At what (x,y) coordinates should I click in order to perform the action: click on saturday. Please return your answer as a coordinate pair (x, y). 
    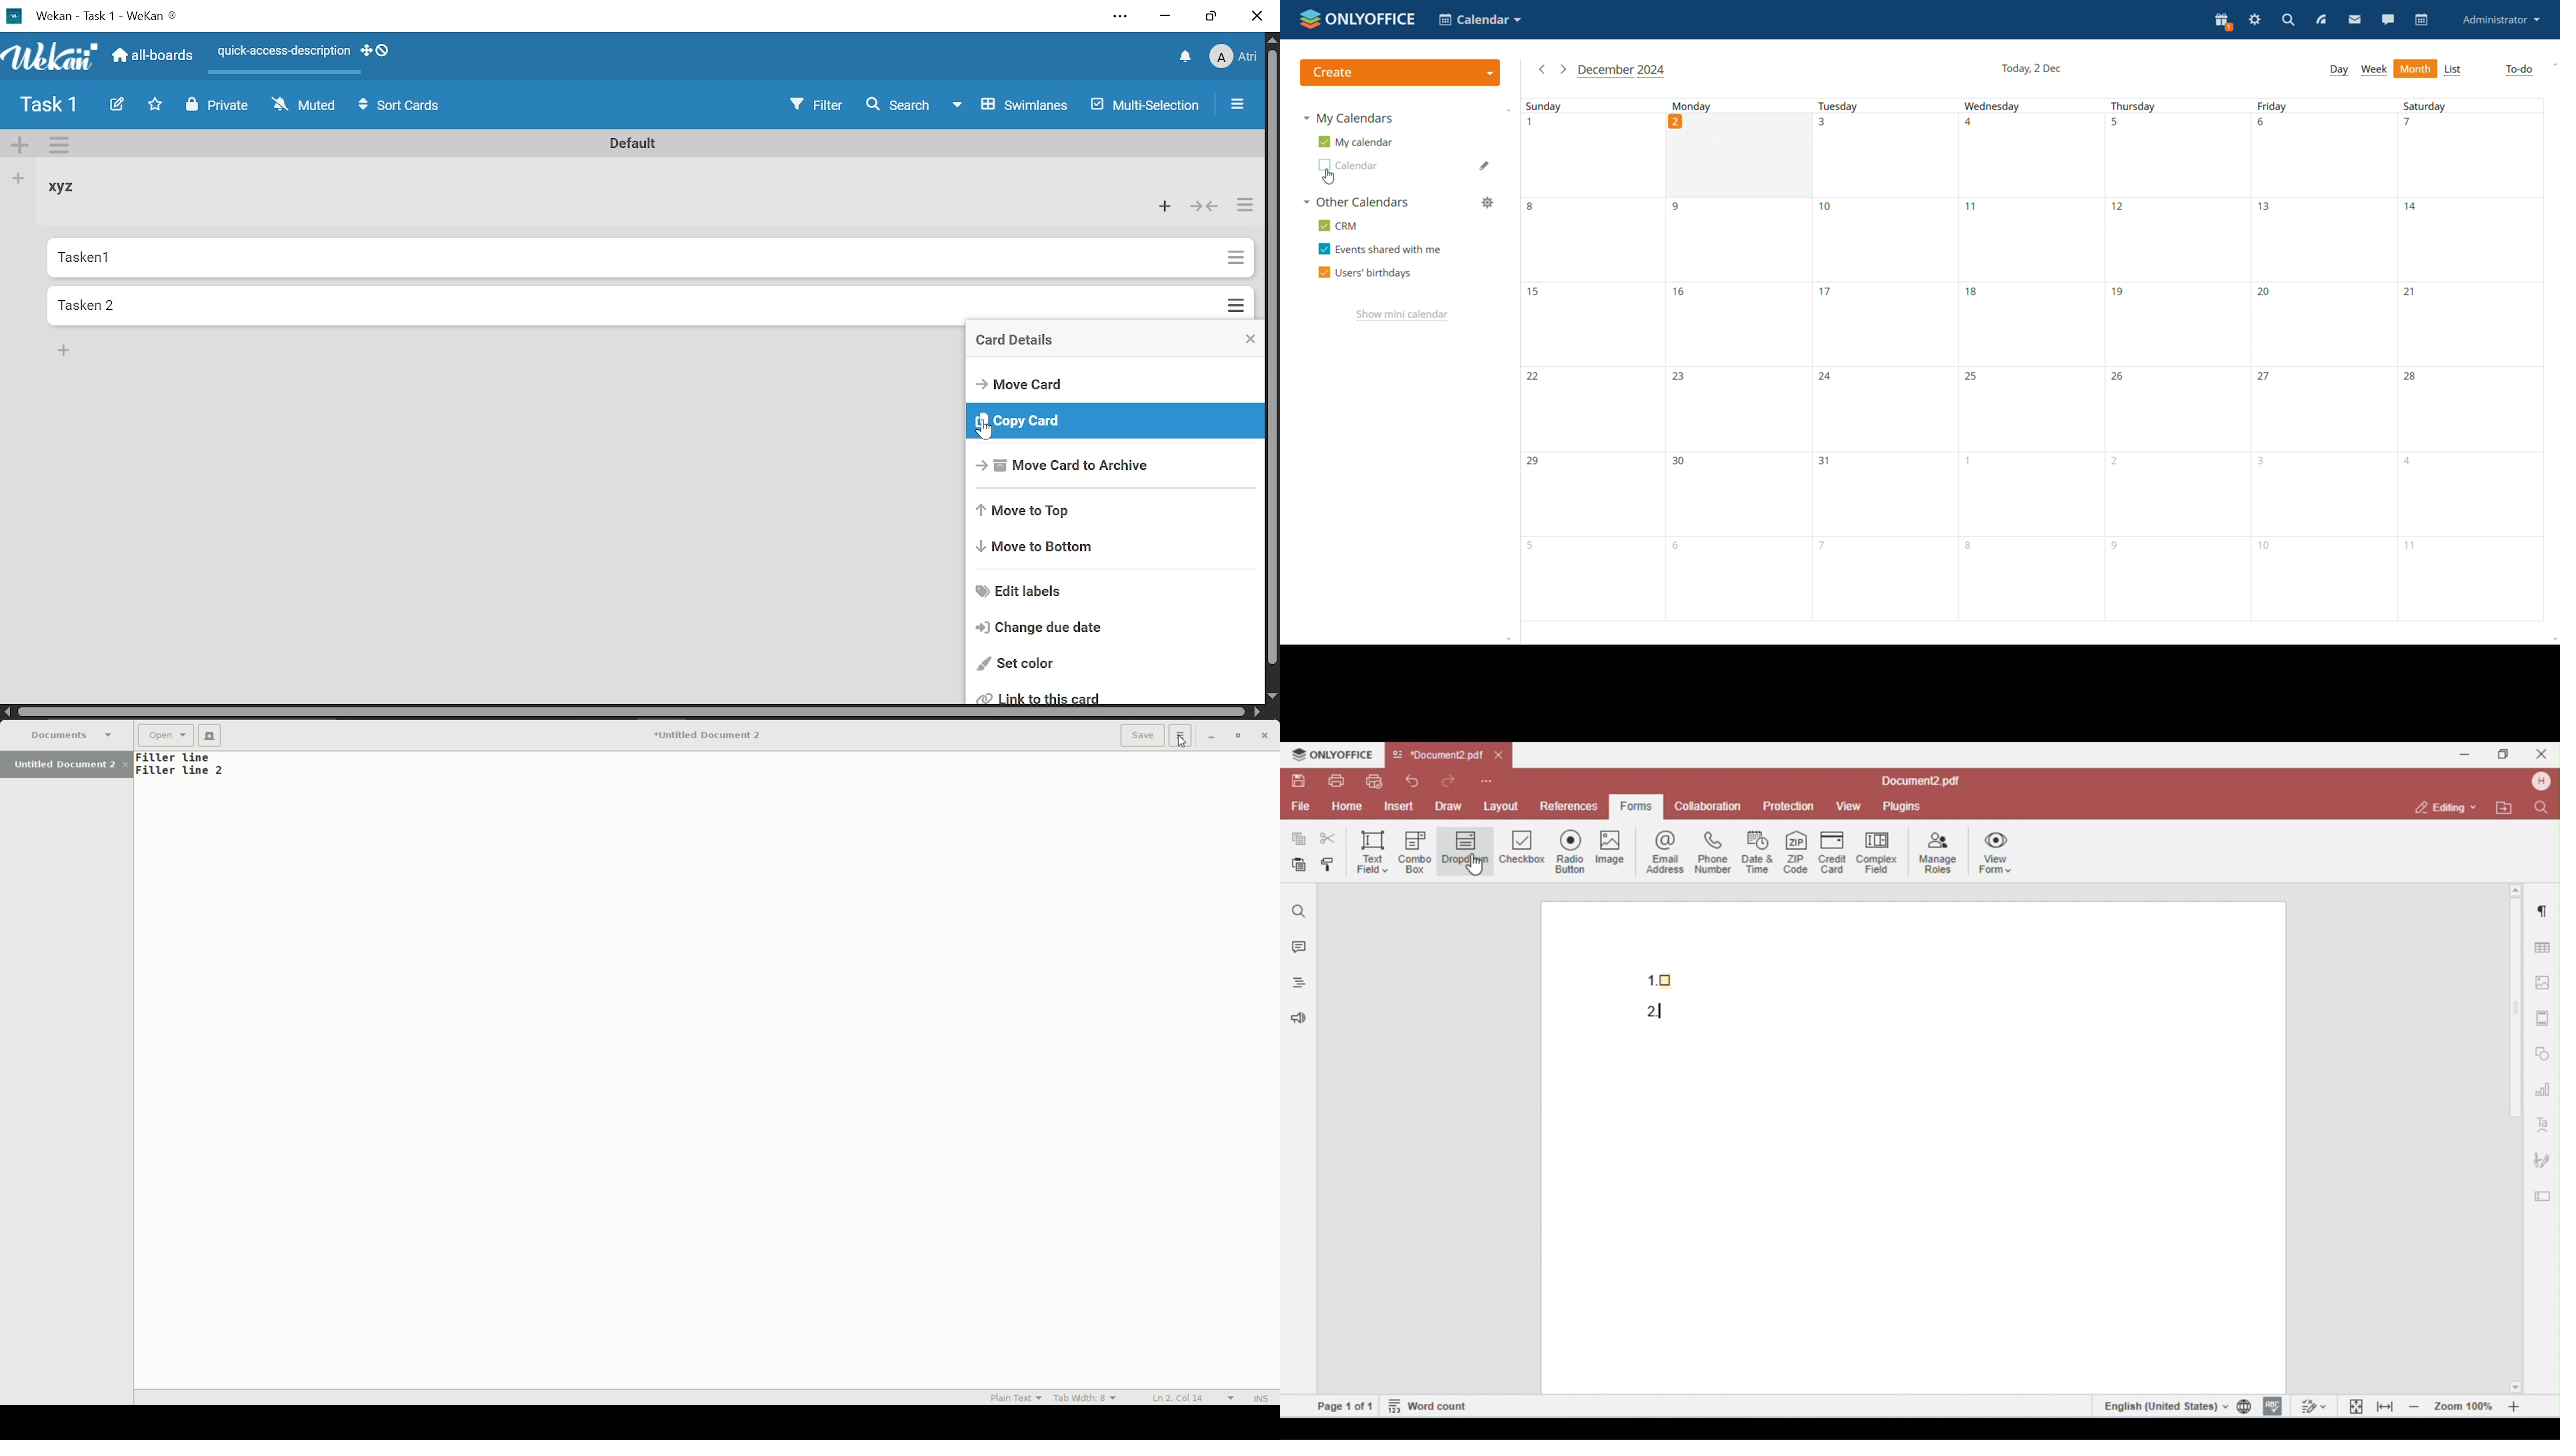
    Looking at the image, I should click on (2471, 105).